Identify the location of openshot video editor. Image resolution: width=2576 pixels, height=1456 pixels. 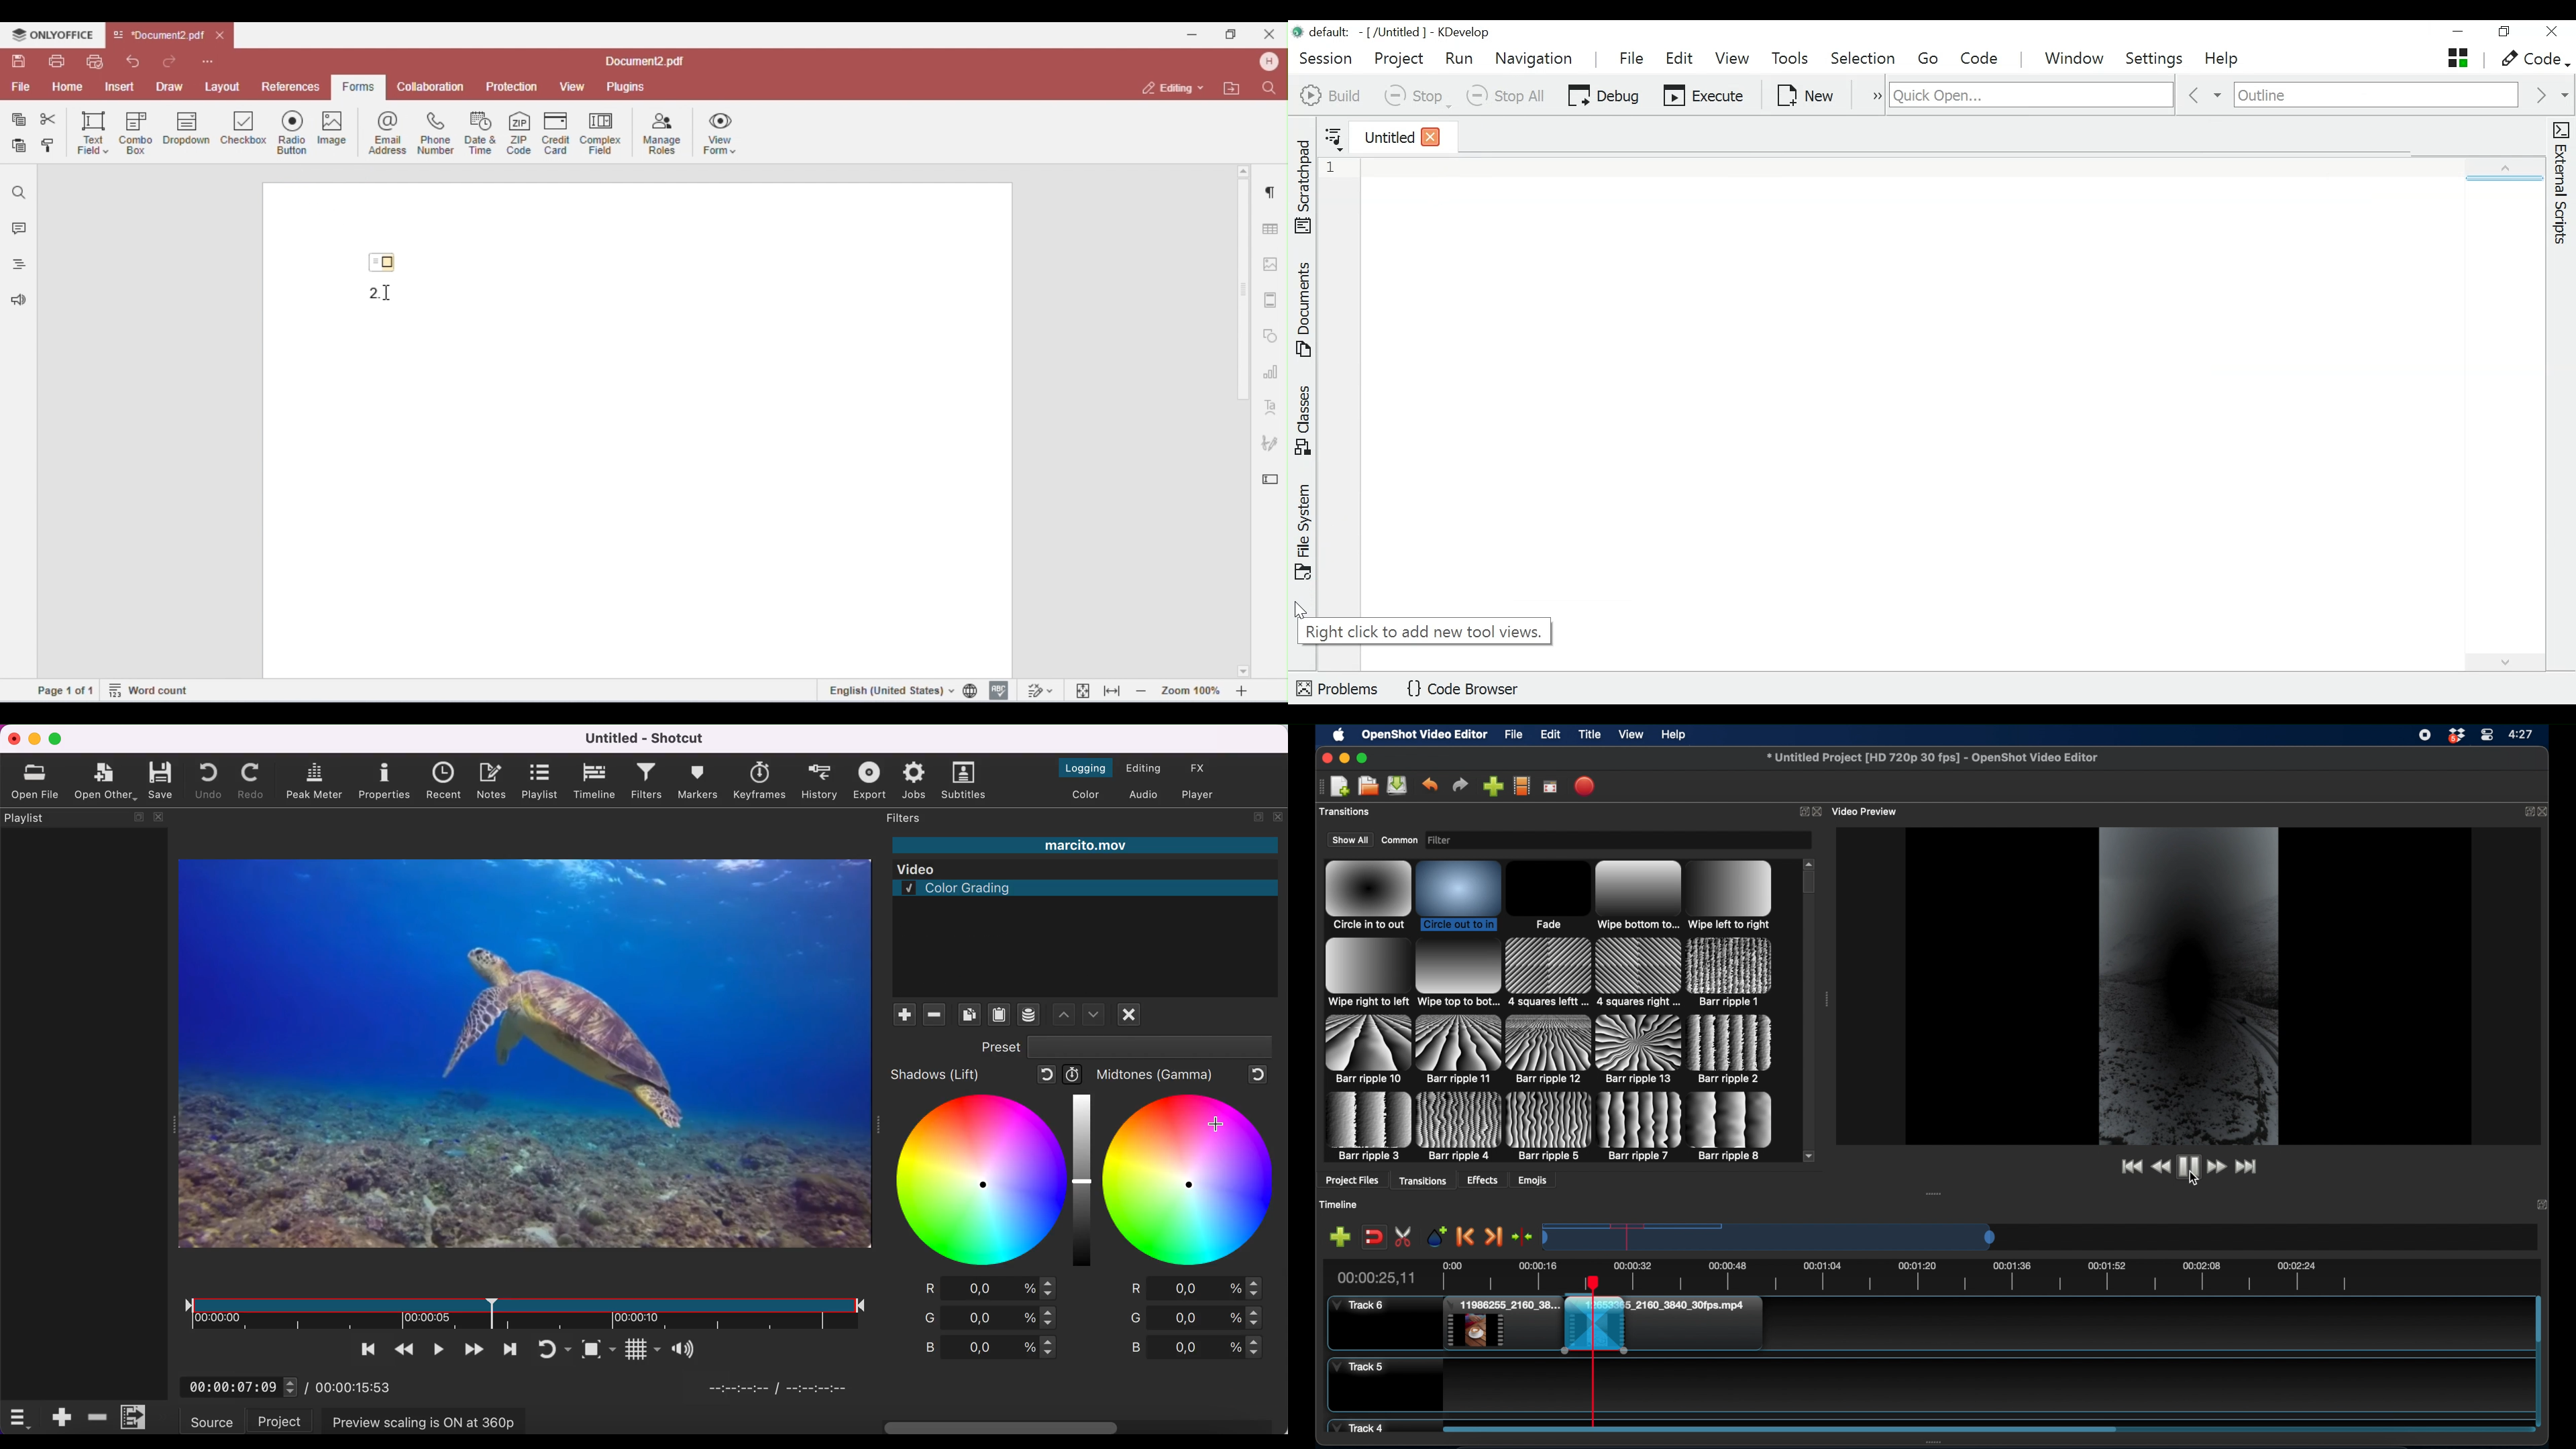
(1425, 735).